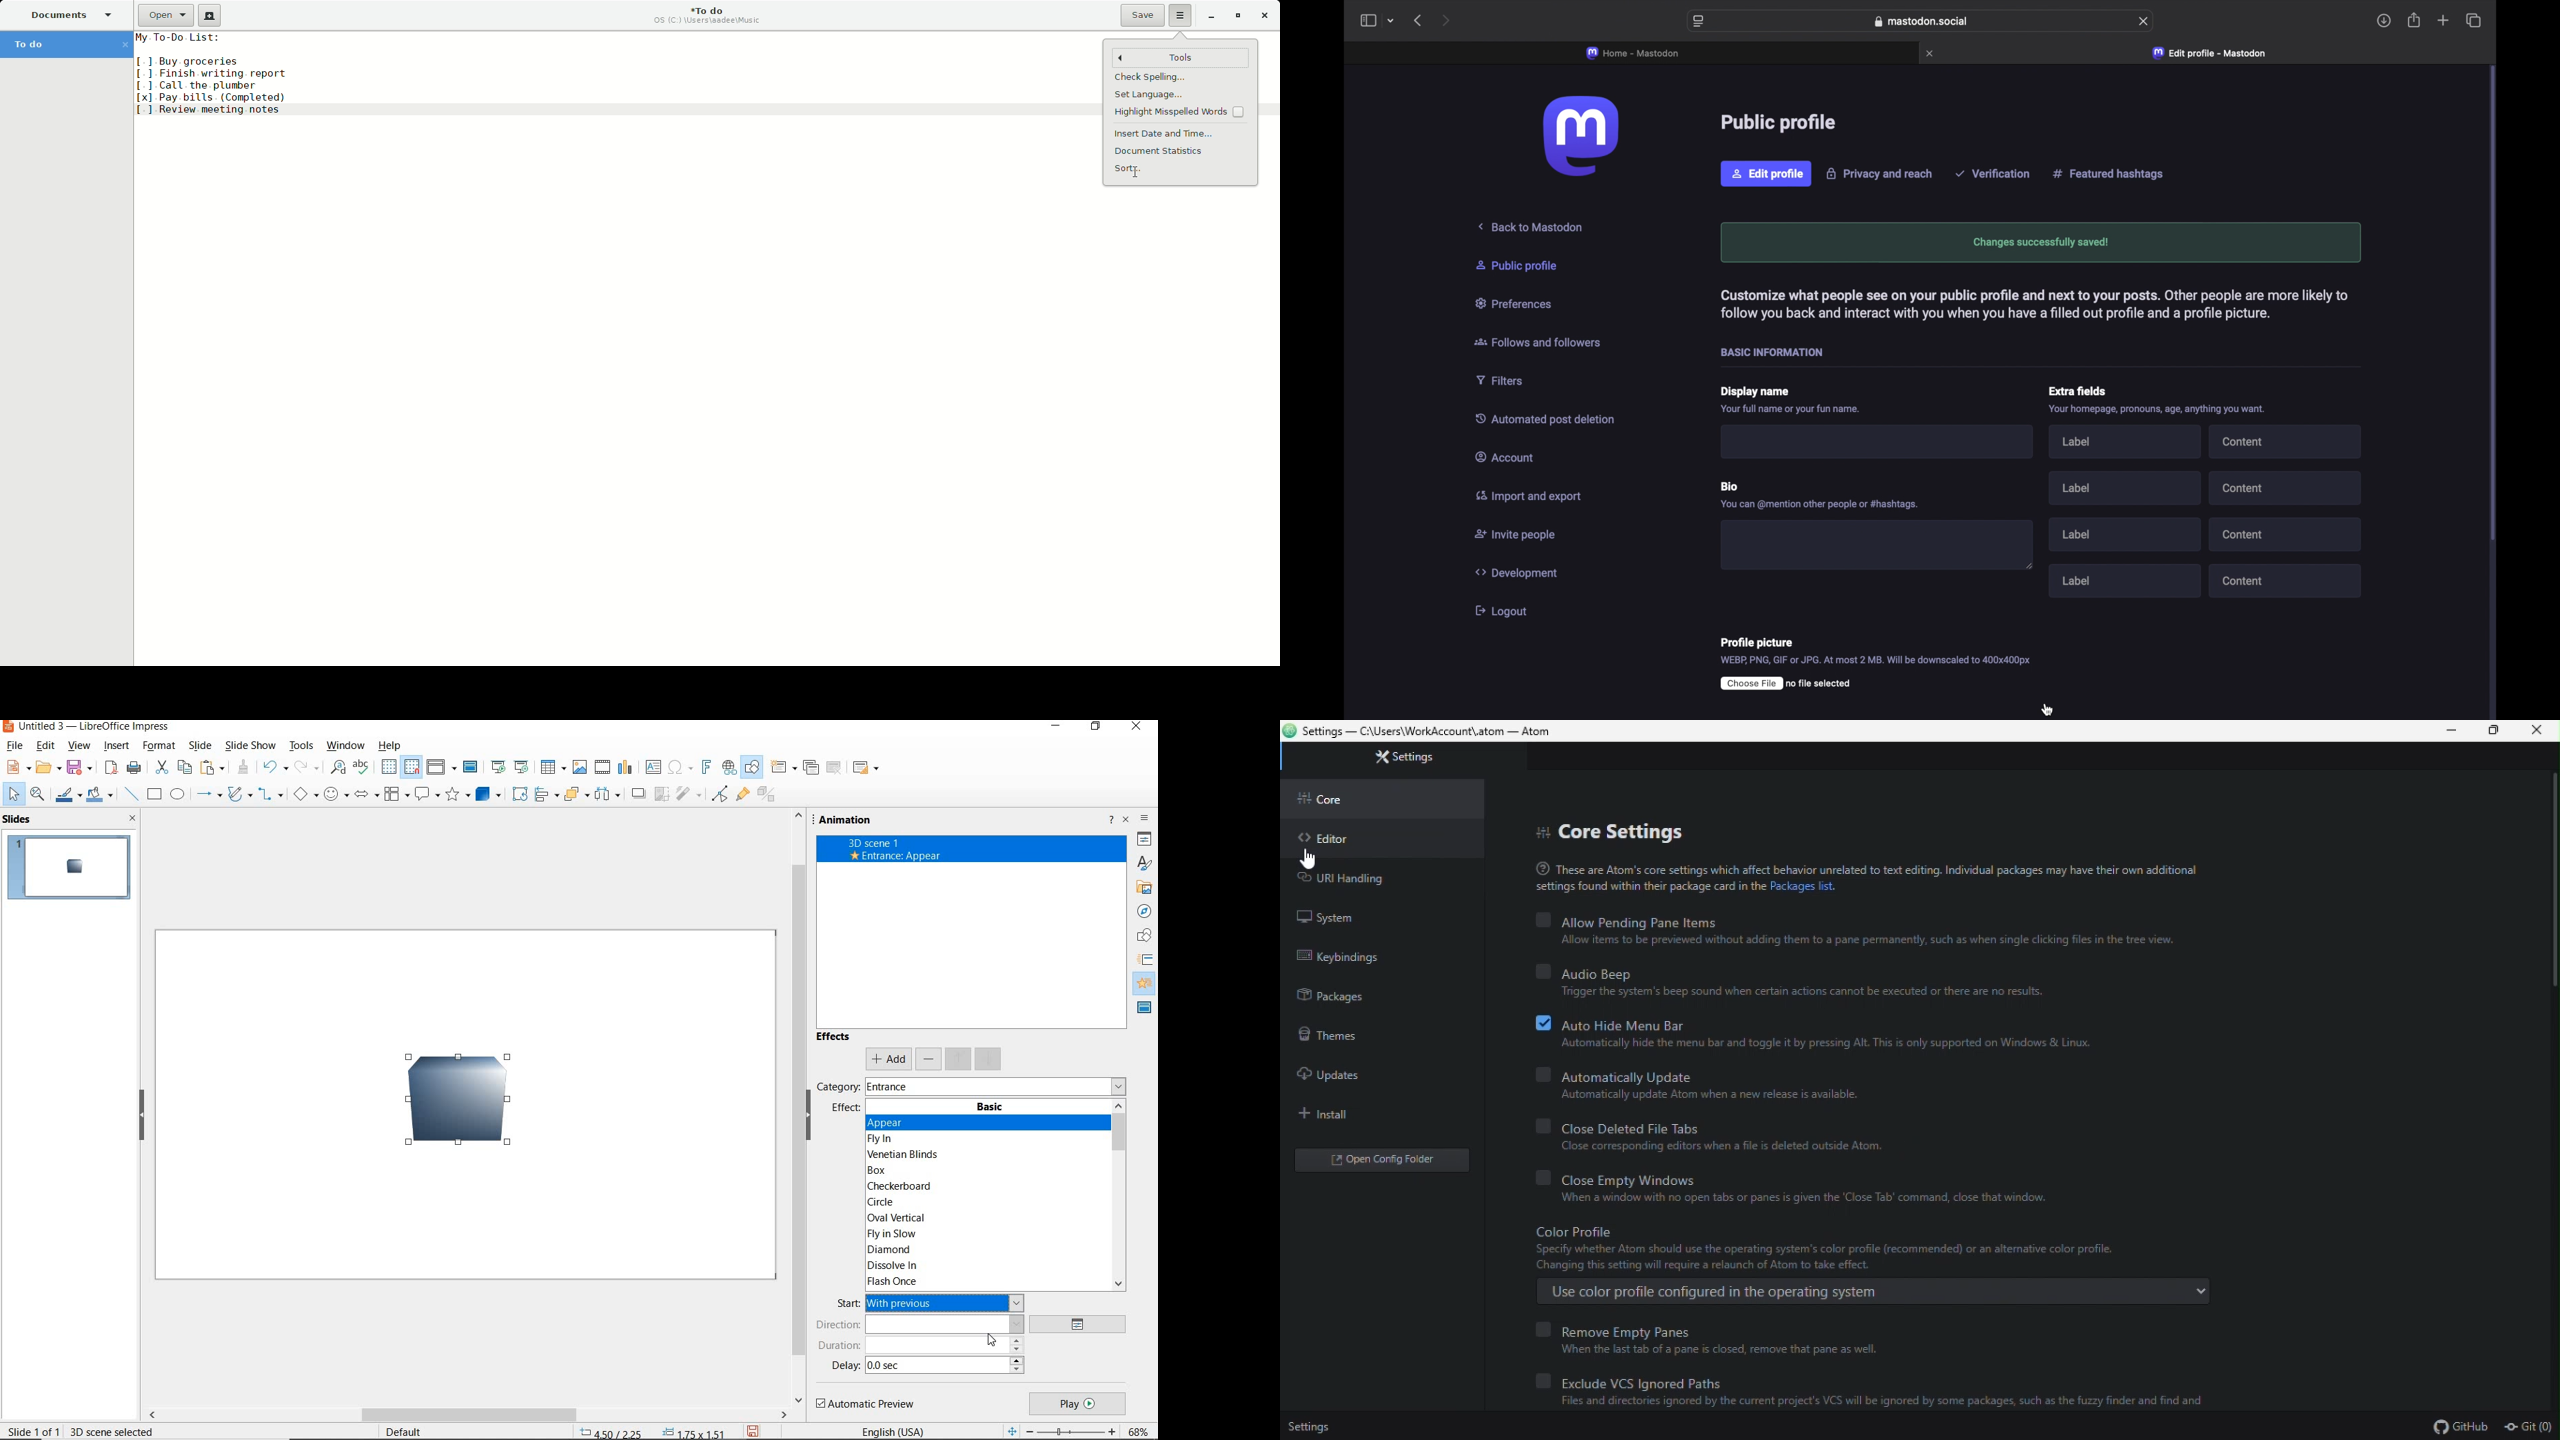 This screenshot has width=2576, height=1456. I want to click on Featured hashtags, so click(2116, 175).